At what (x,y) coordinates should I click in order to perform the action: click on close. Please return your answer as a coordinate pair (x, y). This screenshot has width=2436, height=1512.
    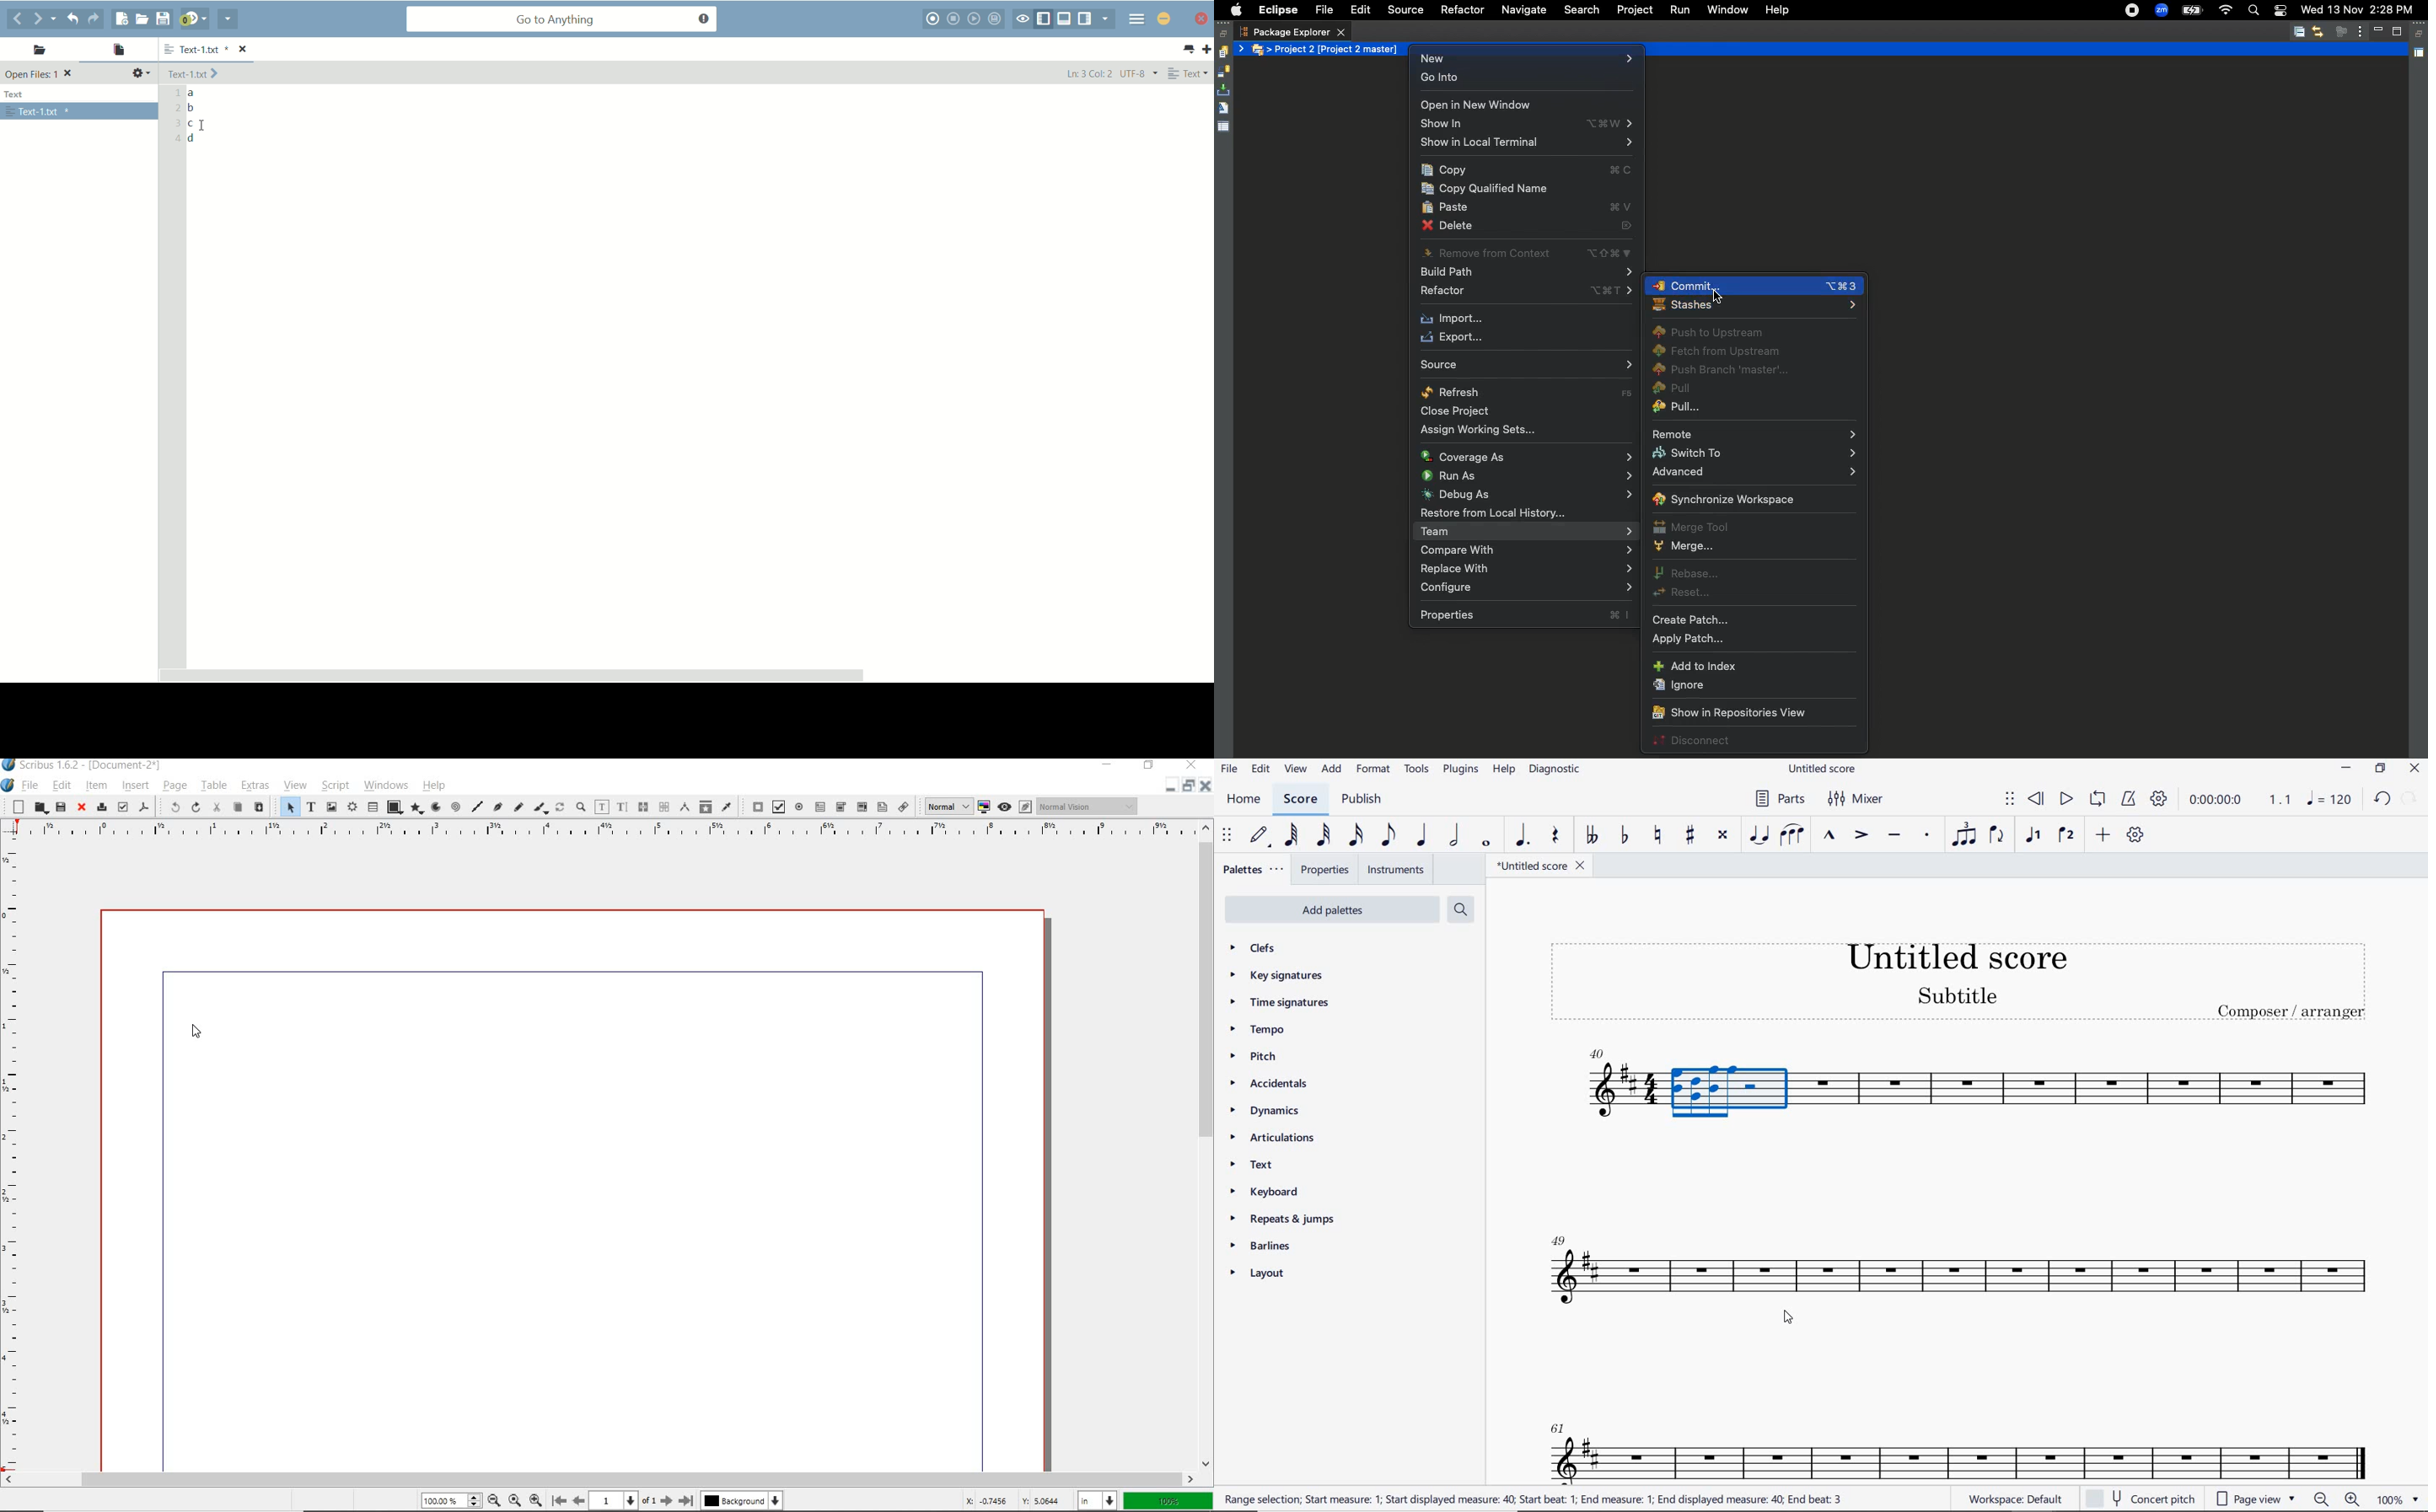
    Looking at the image, I should click on (1191, 766).